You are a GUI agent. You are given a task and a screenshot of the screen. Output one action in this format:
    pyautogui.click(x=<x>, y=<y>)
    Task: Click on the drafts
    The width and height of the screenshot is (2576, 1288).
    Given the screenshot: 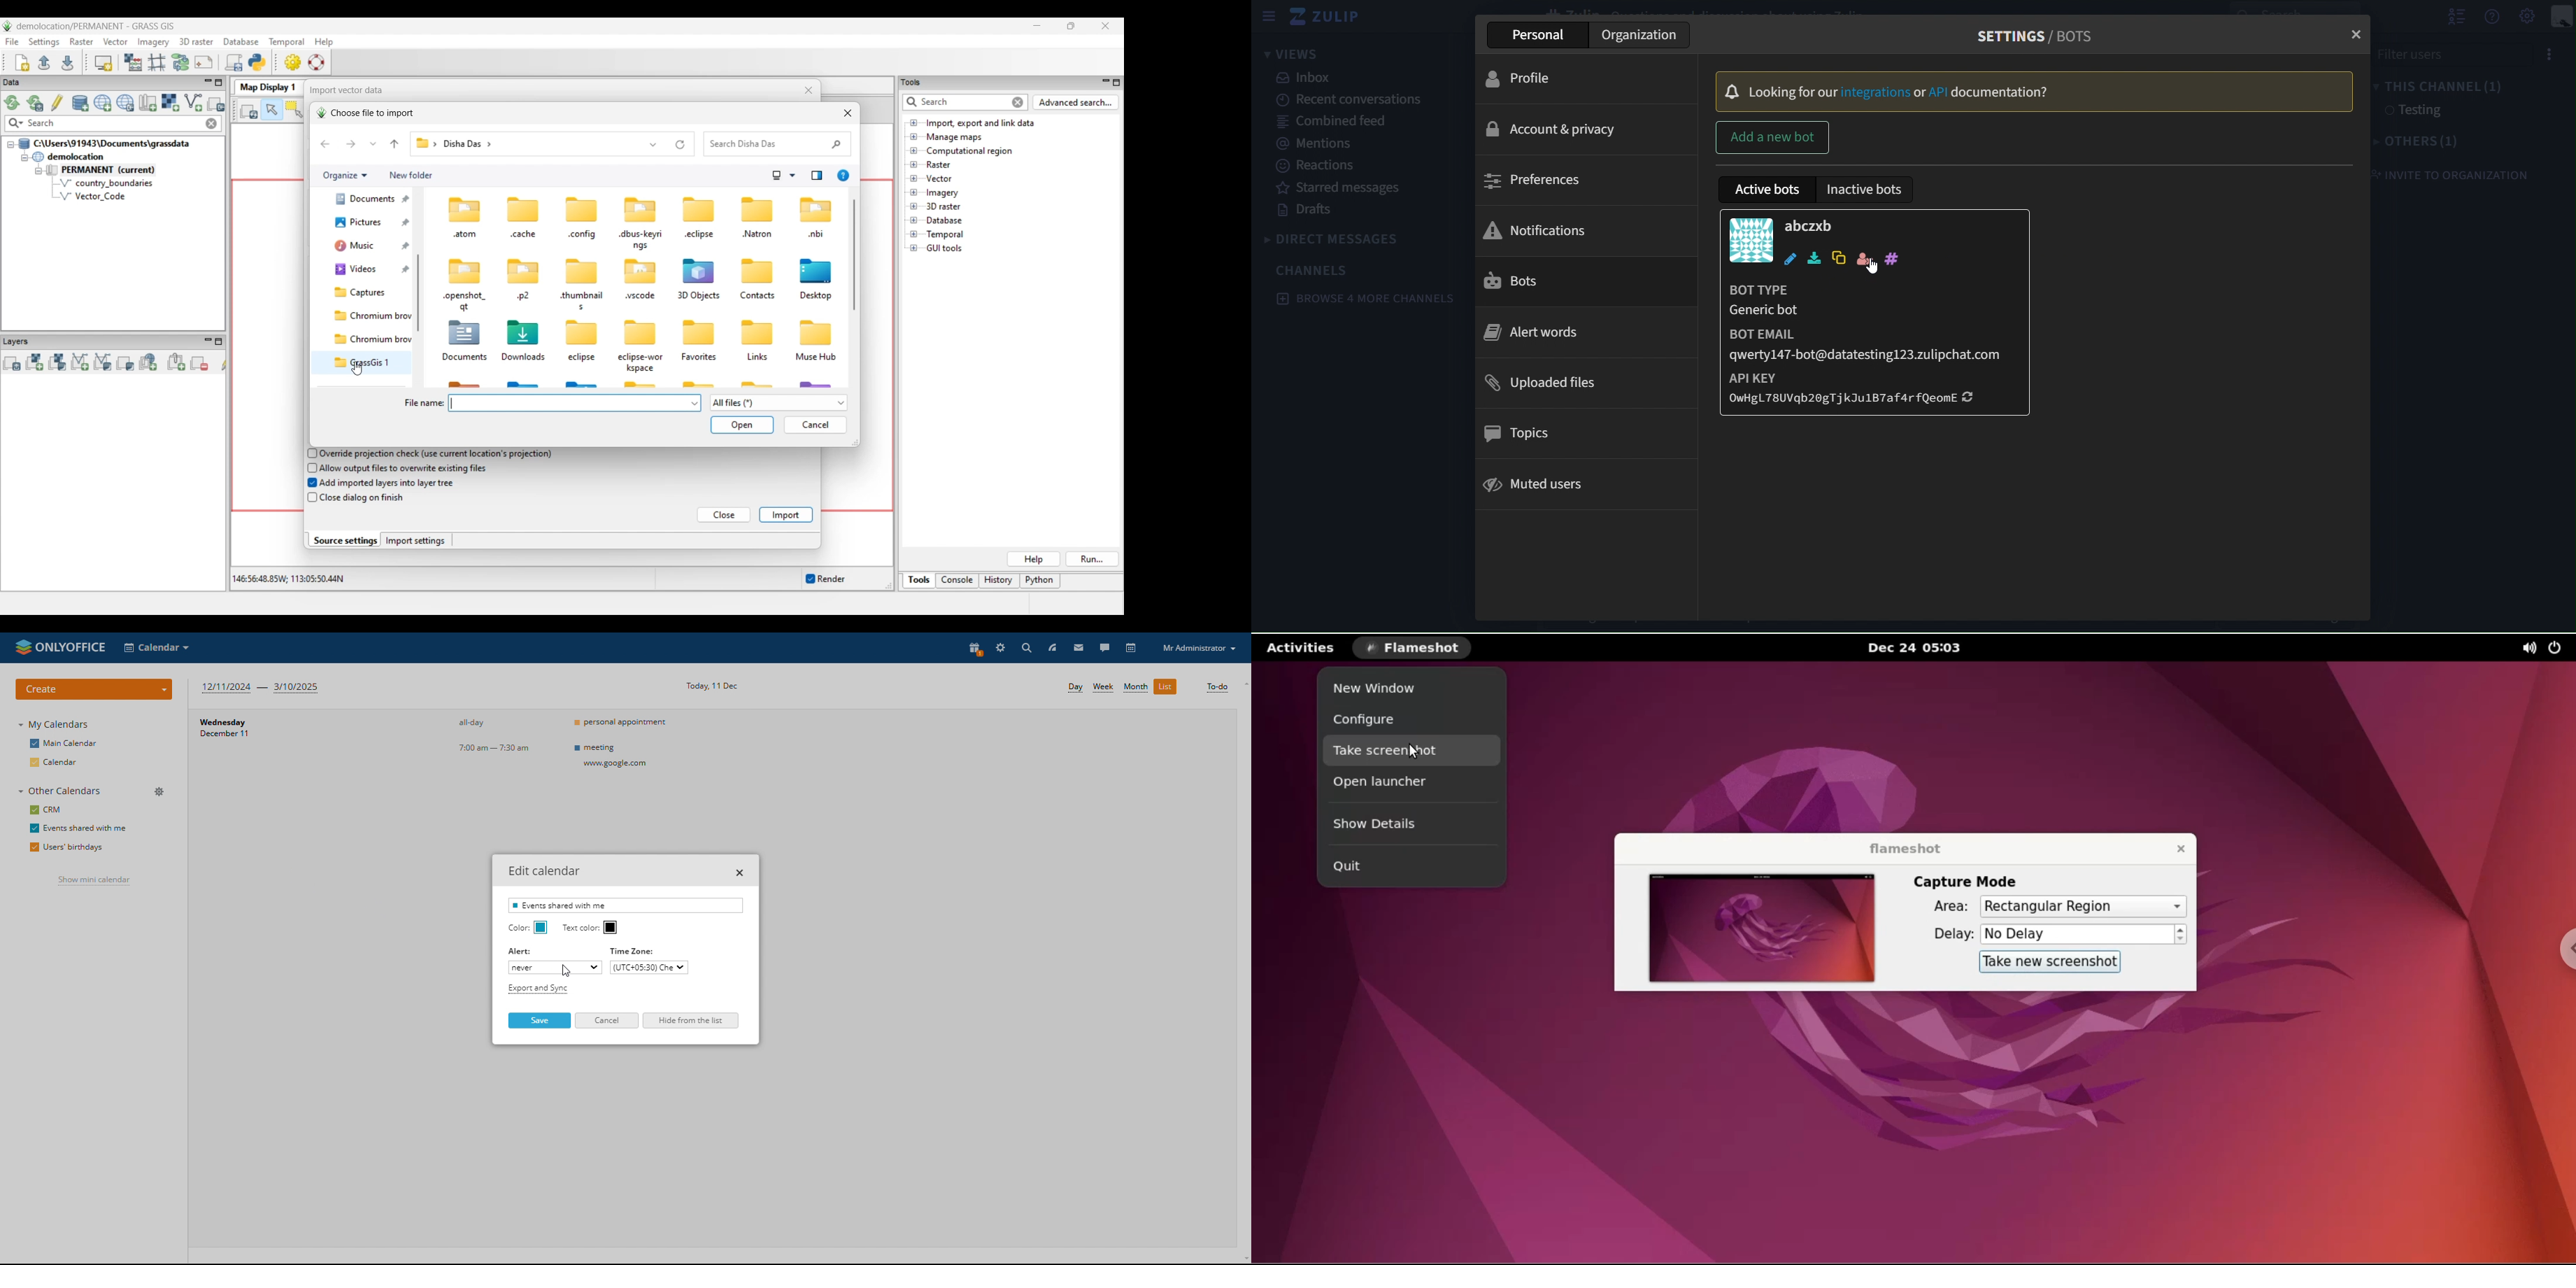 What is the action you would take?
    pyautogui.click(x=1309, y=212)
    